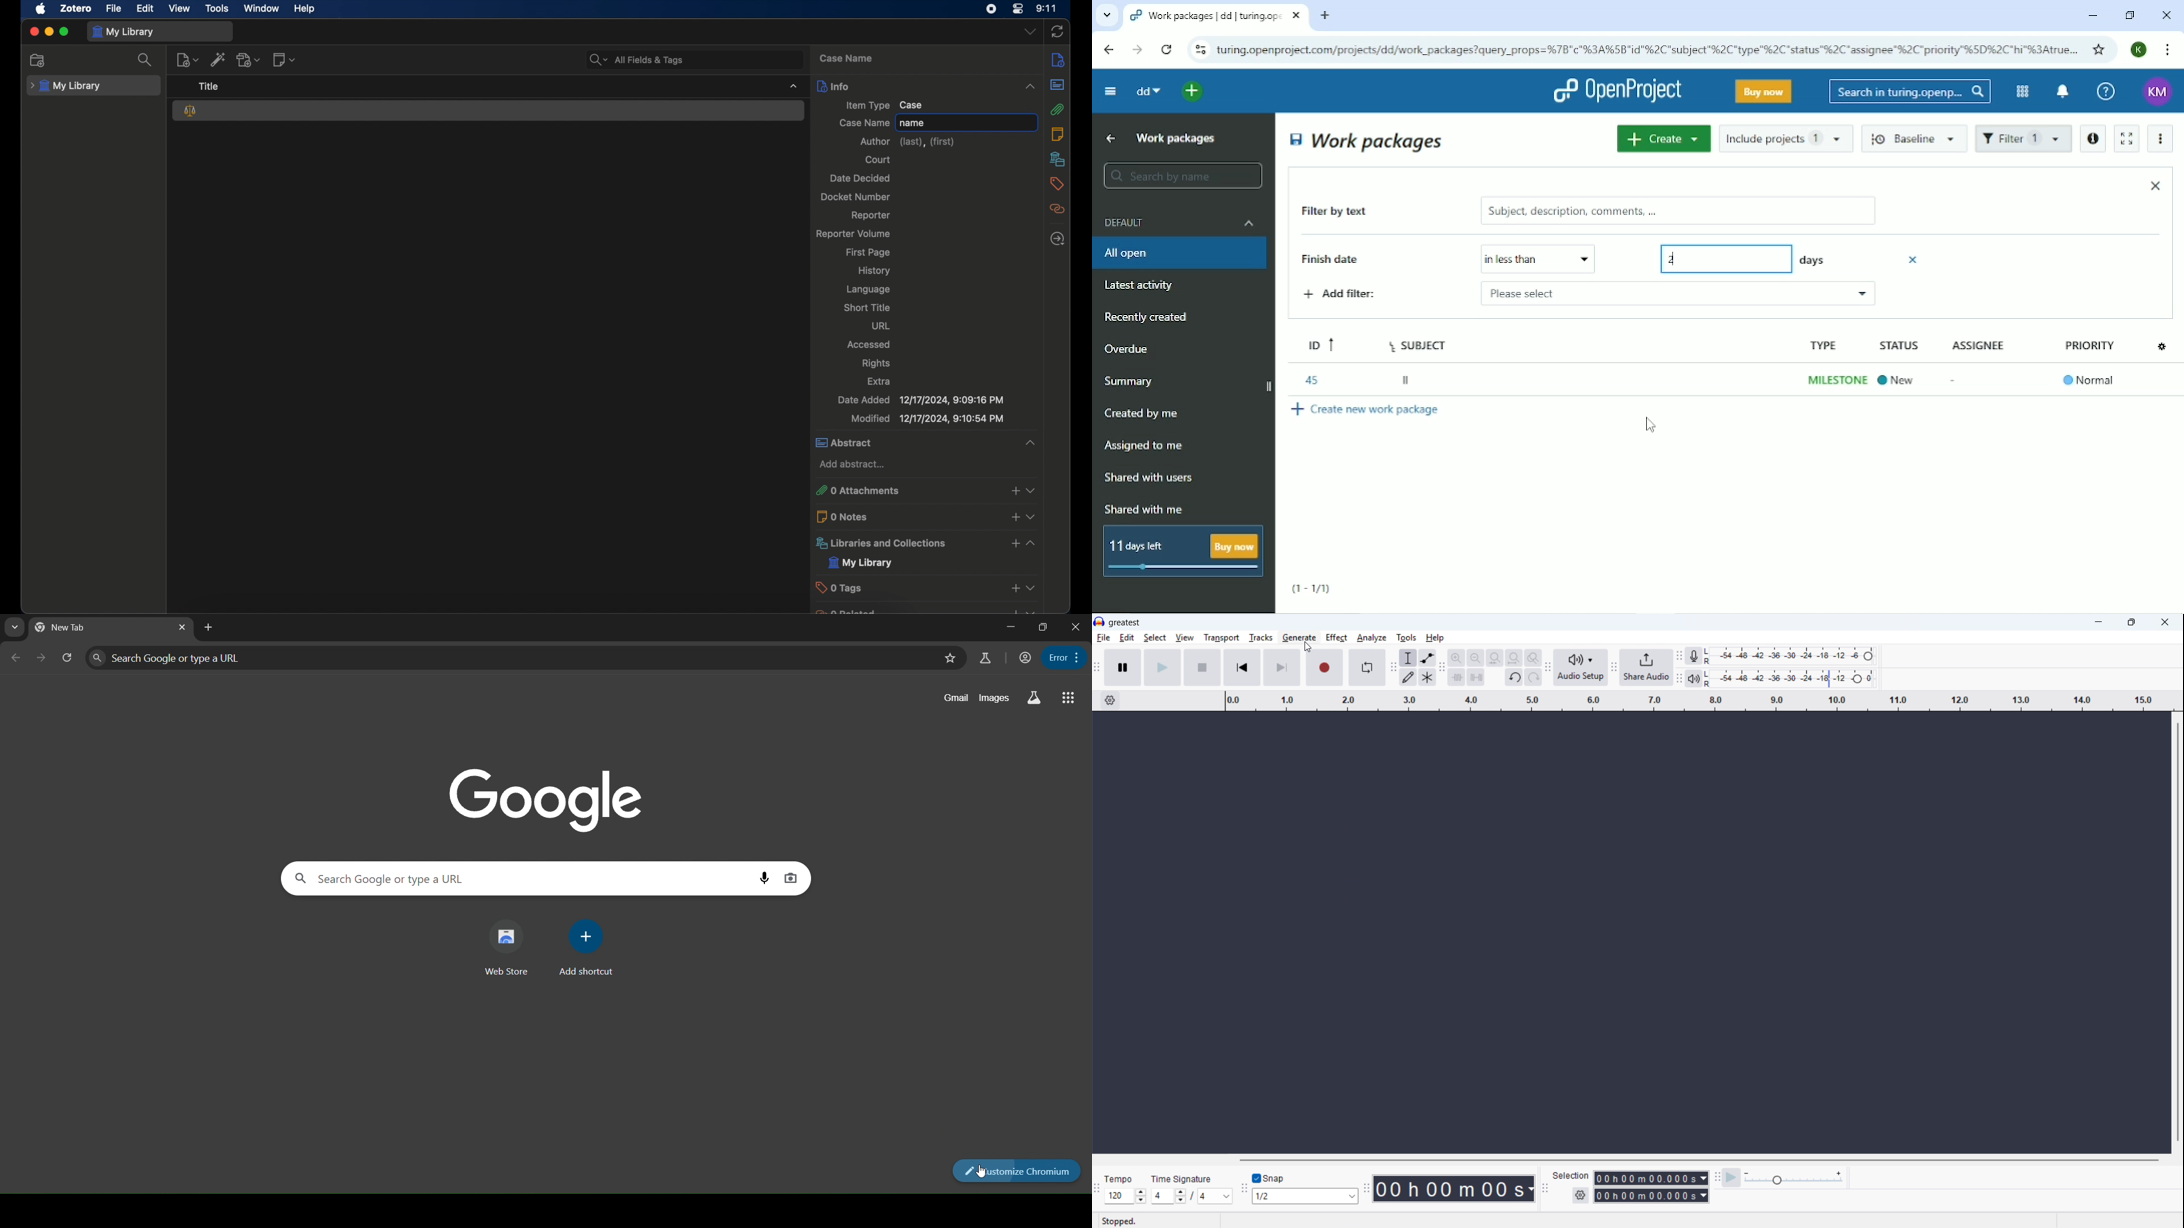 This screenshot has height=1232, width=2184. What do you see at coordinates (306, 9) in the screenshot?
I see `help` at bounding box center [306, 9].